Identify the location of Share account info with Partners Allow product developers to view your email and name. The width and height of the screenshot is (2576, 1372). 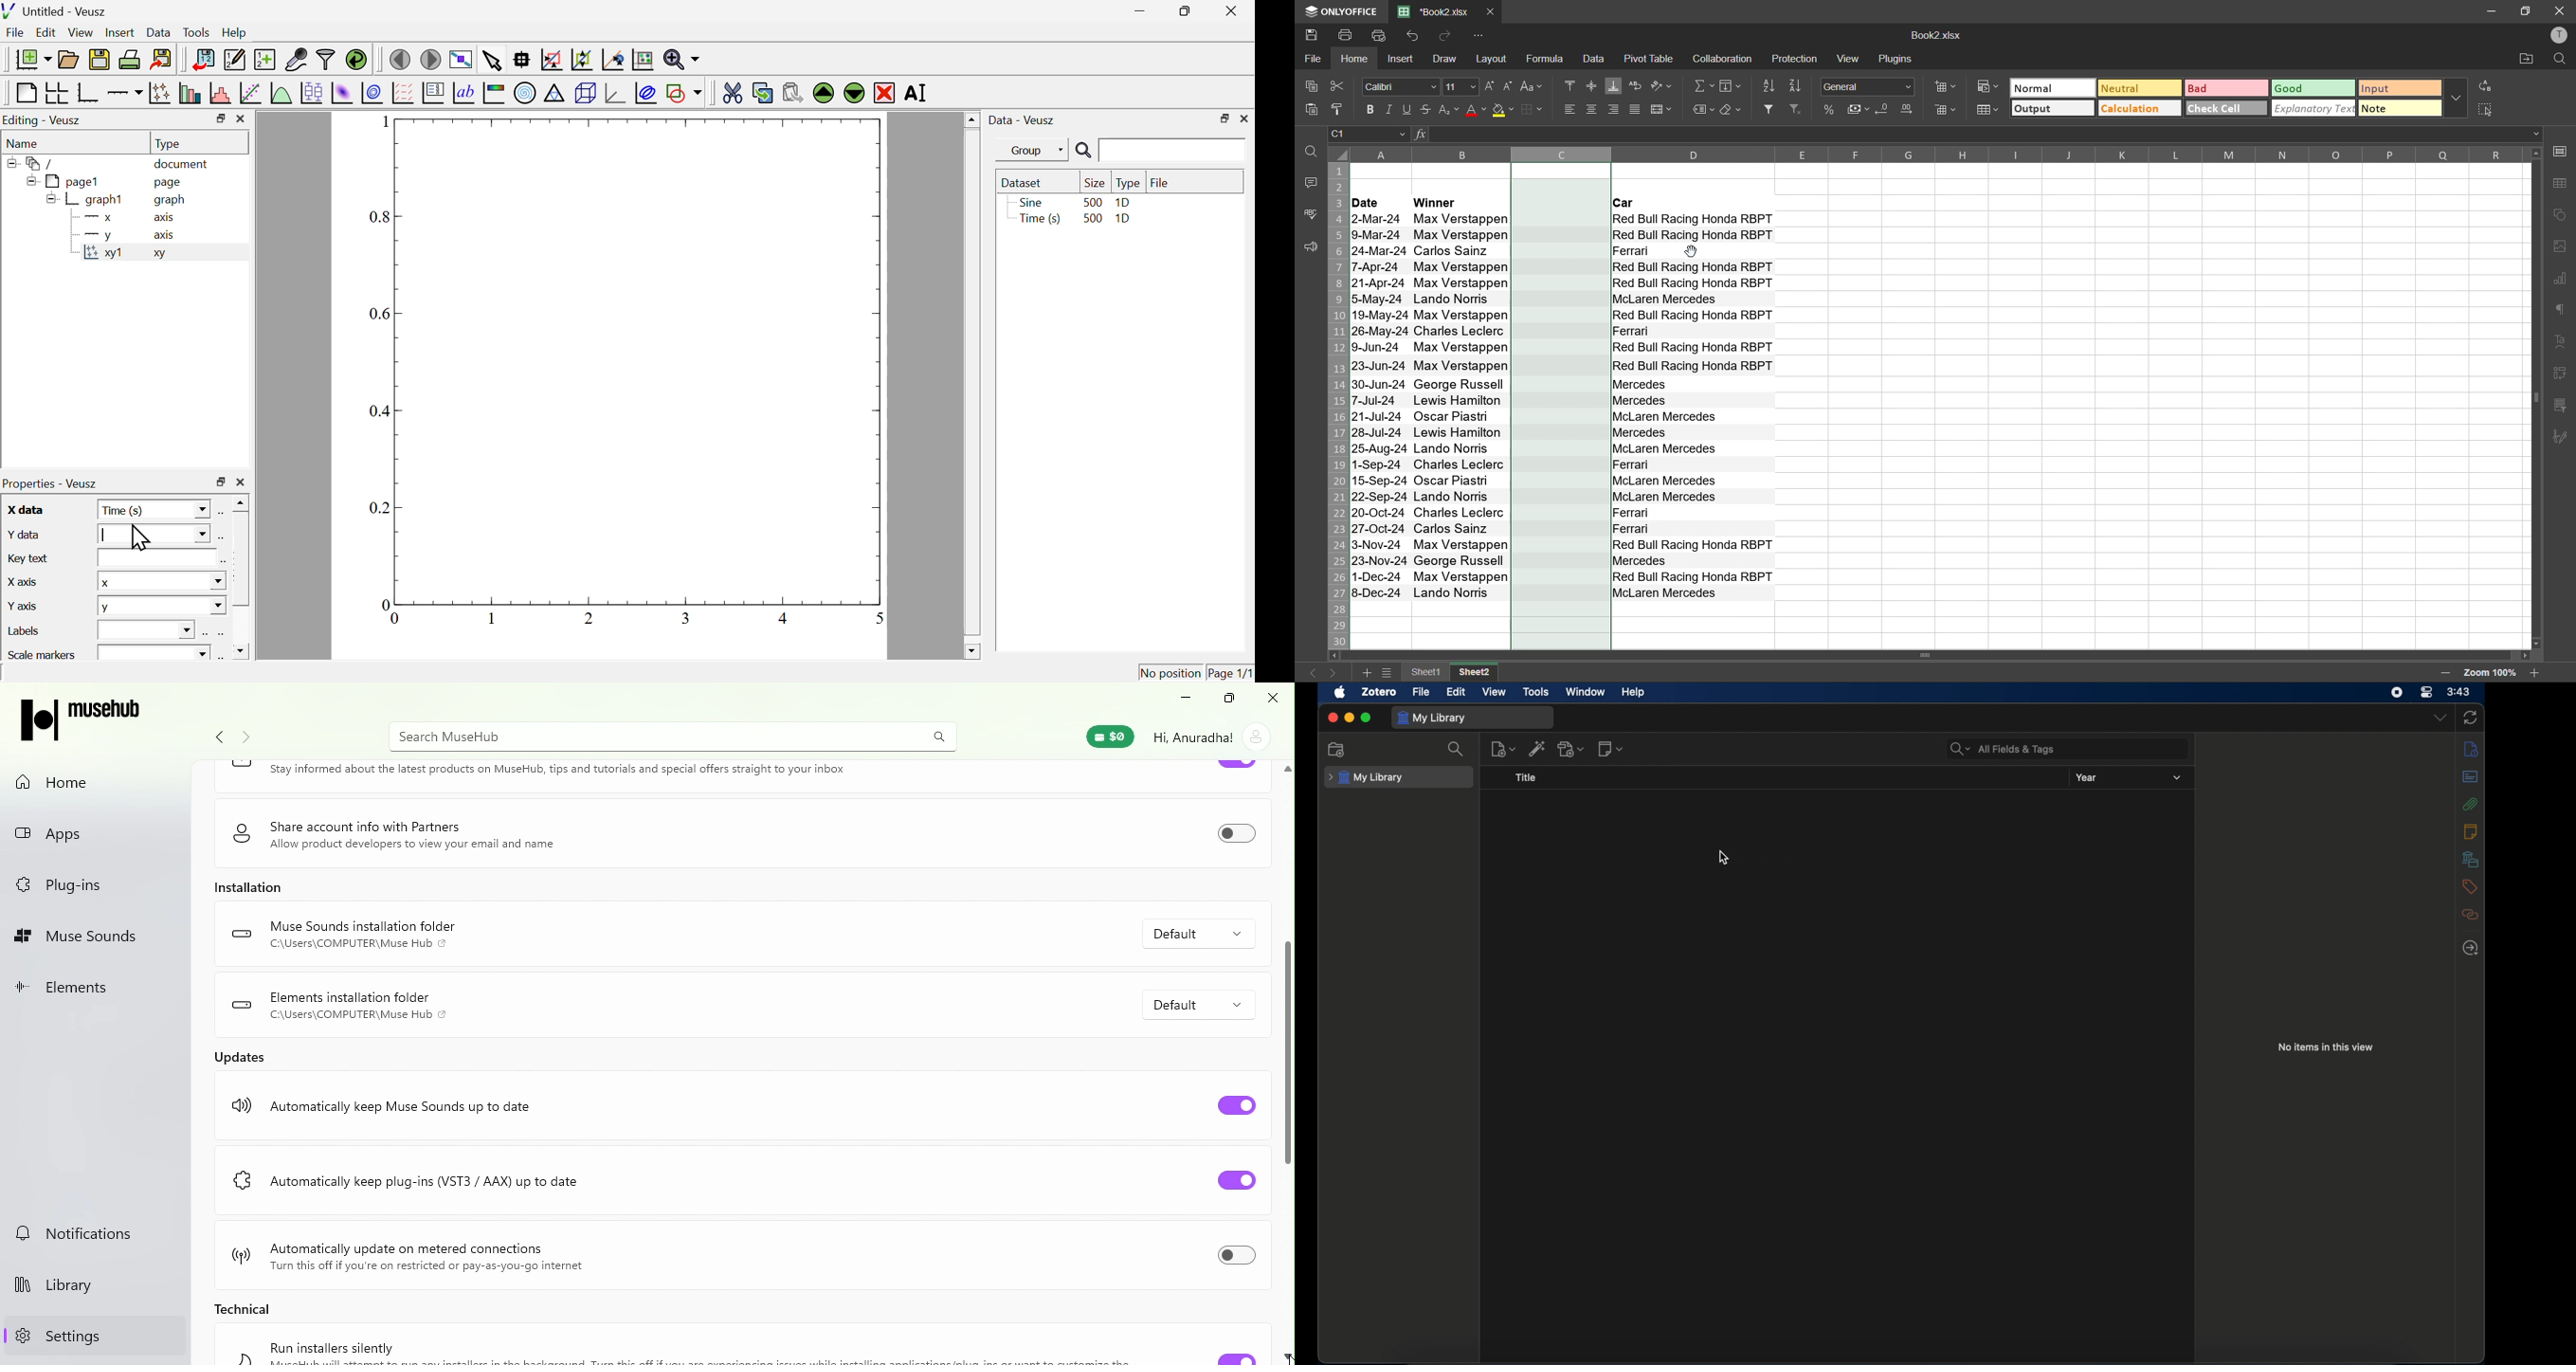
(418, 837).